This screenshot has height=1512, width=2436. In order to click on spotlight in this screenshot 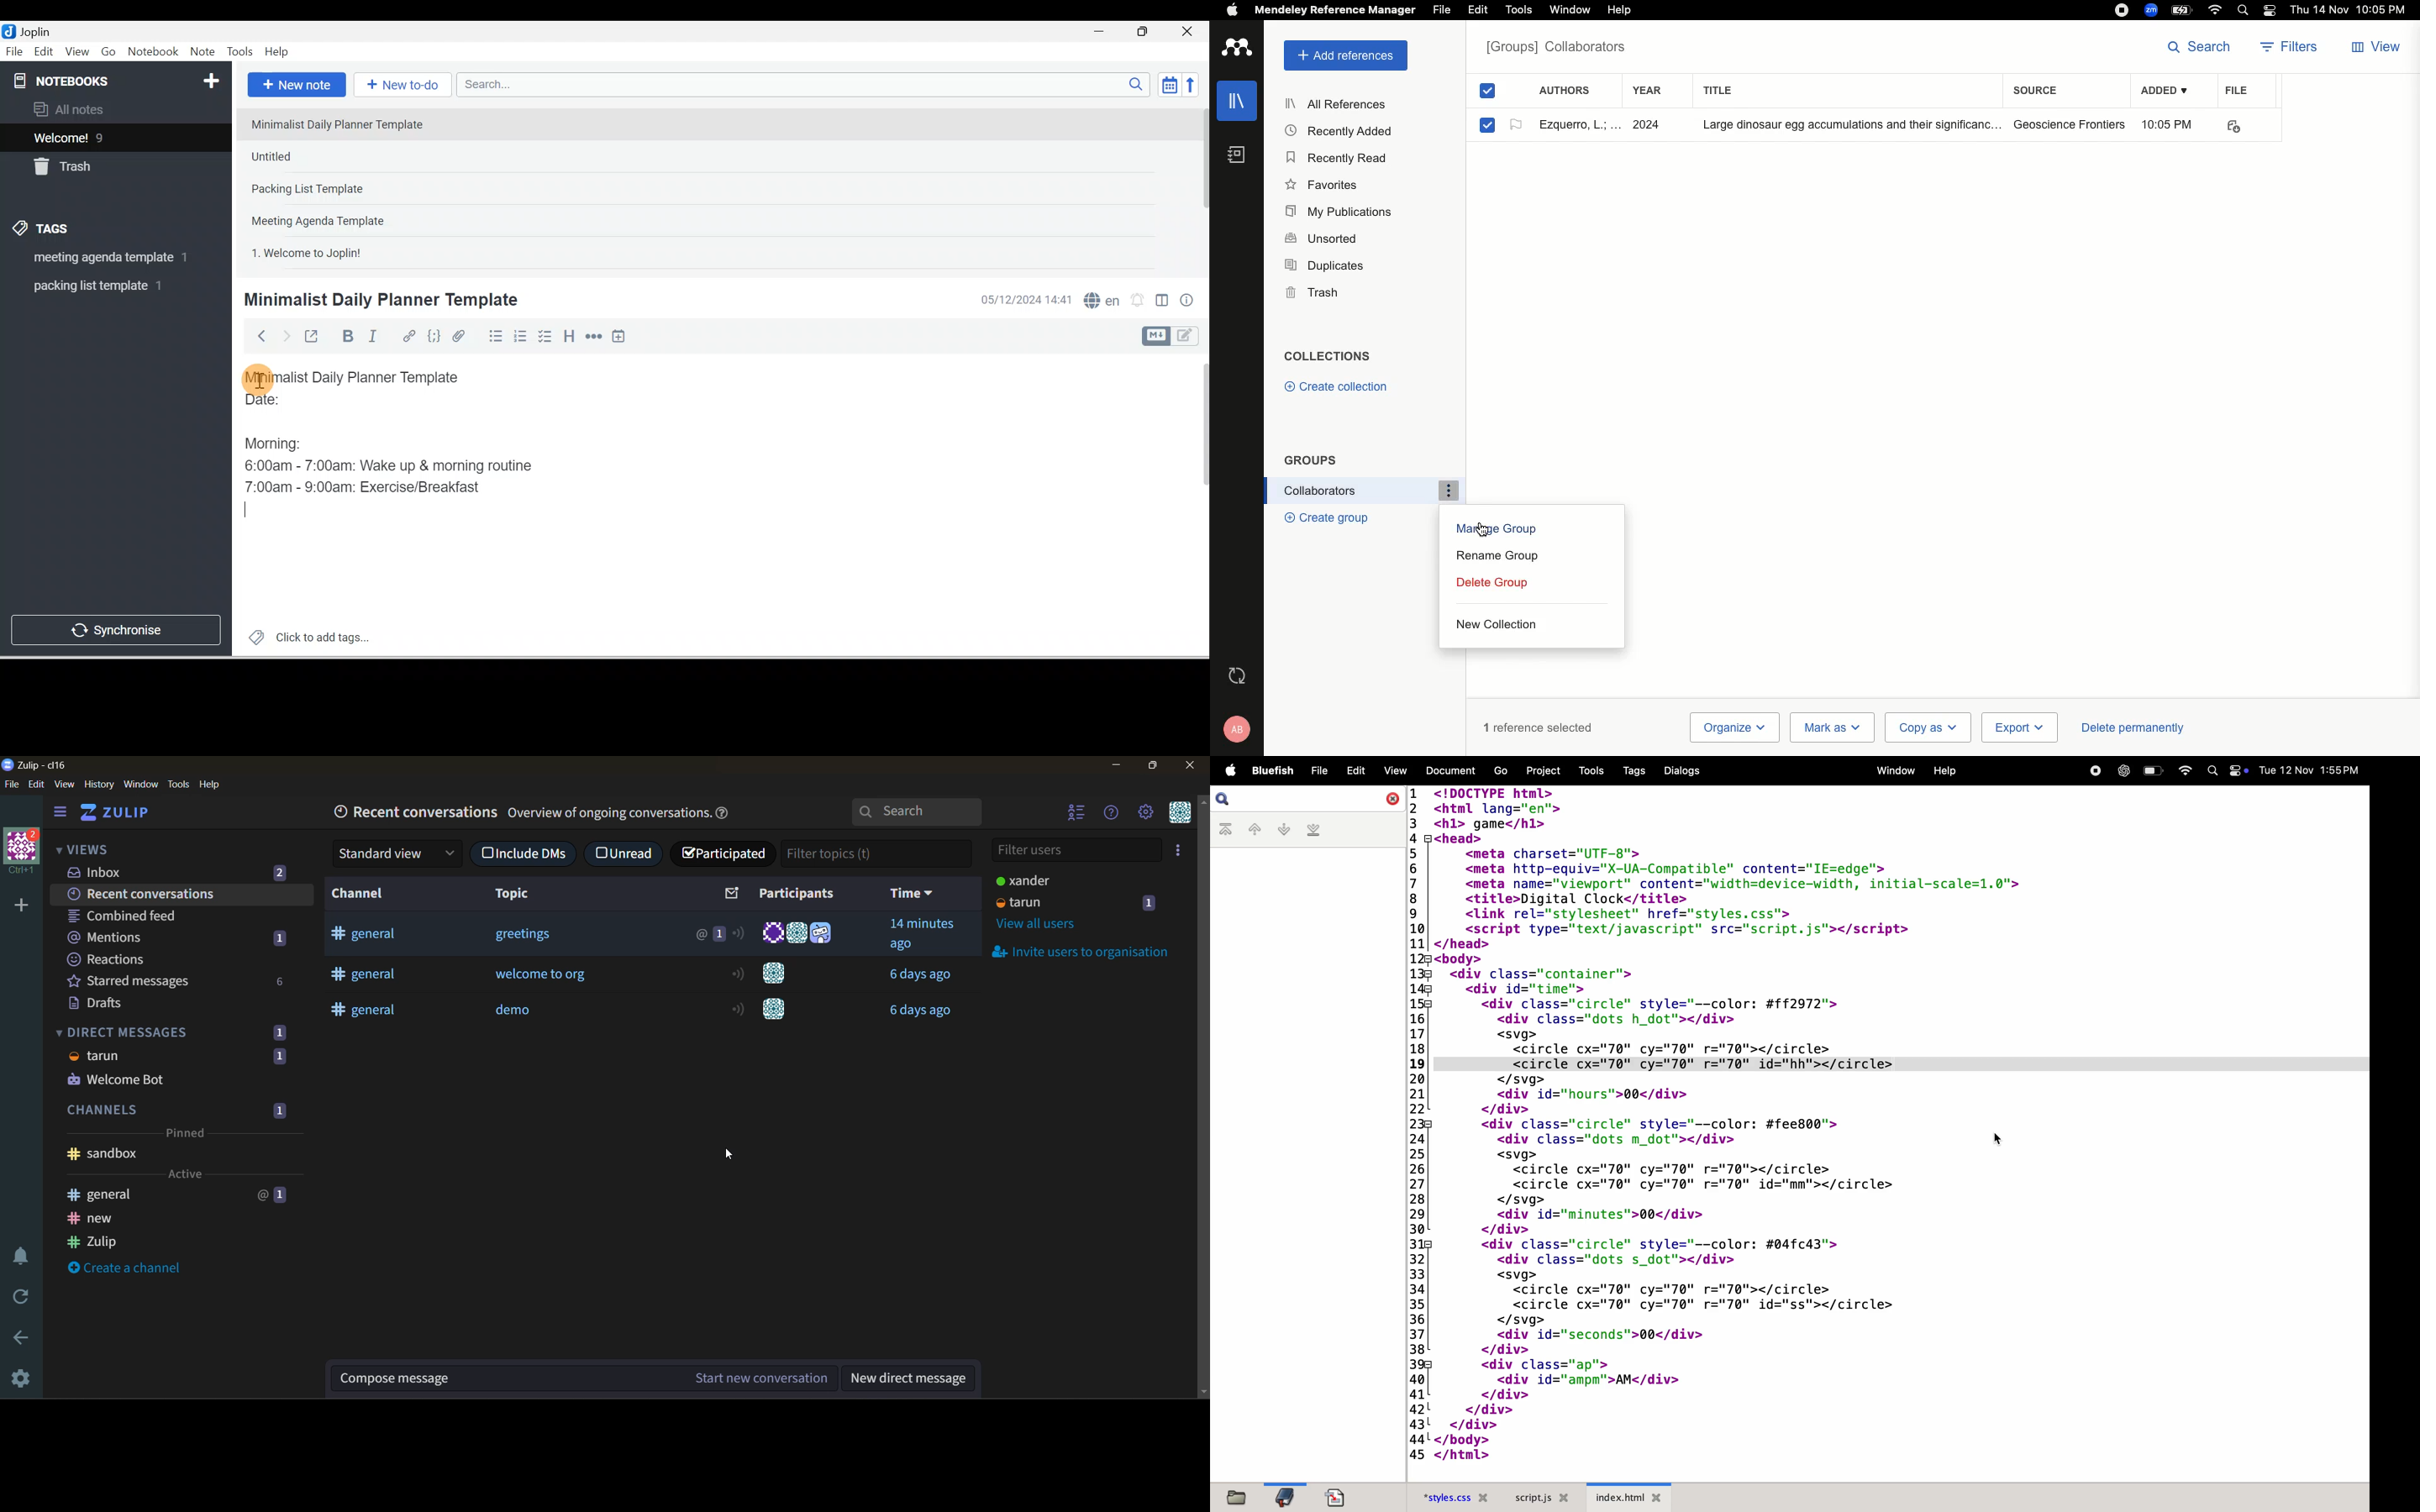, I will do `click(2210, 769)`.